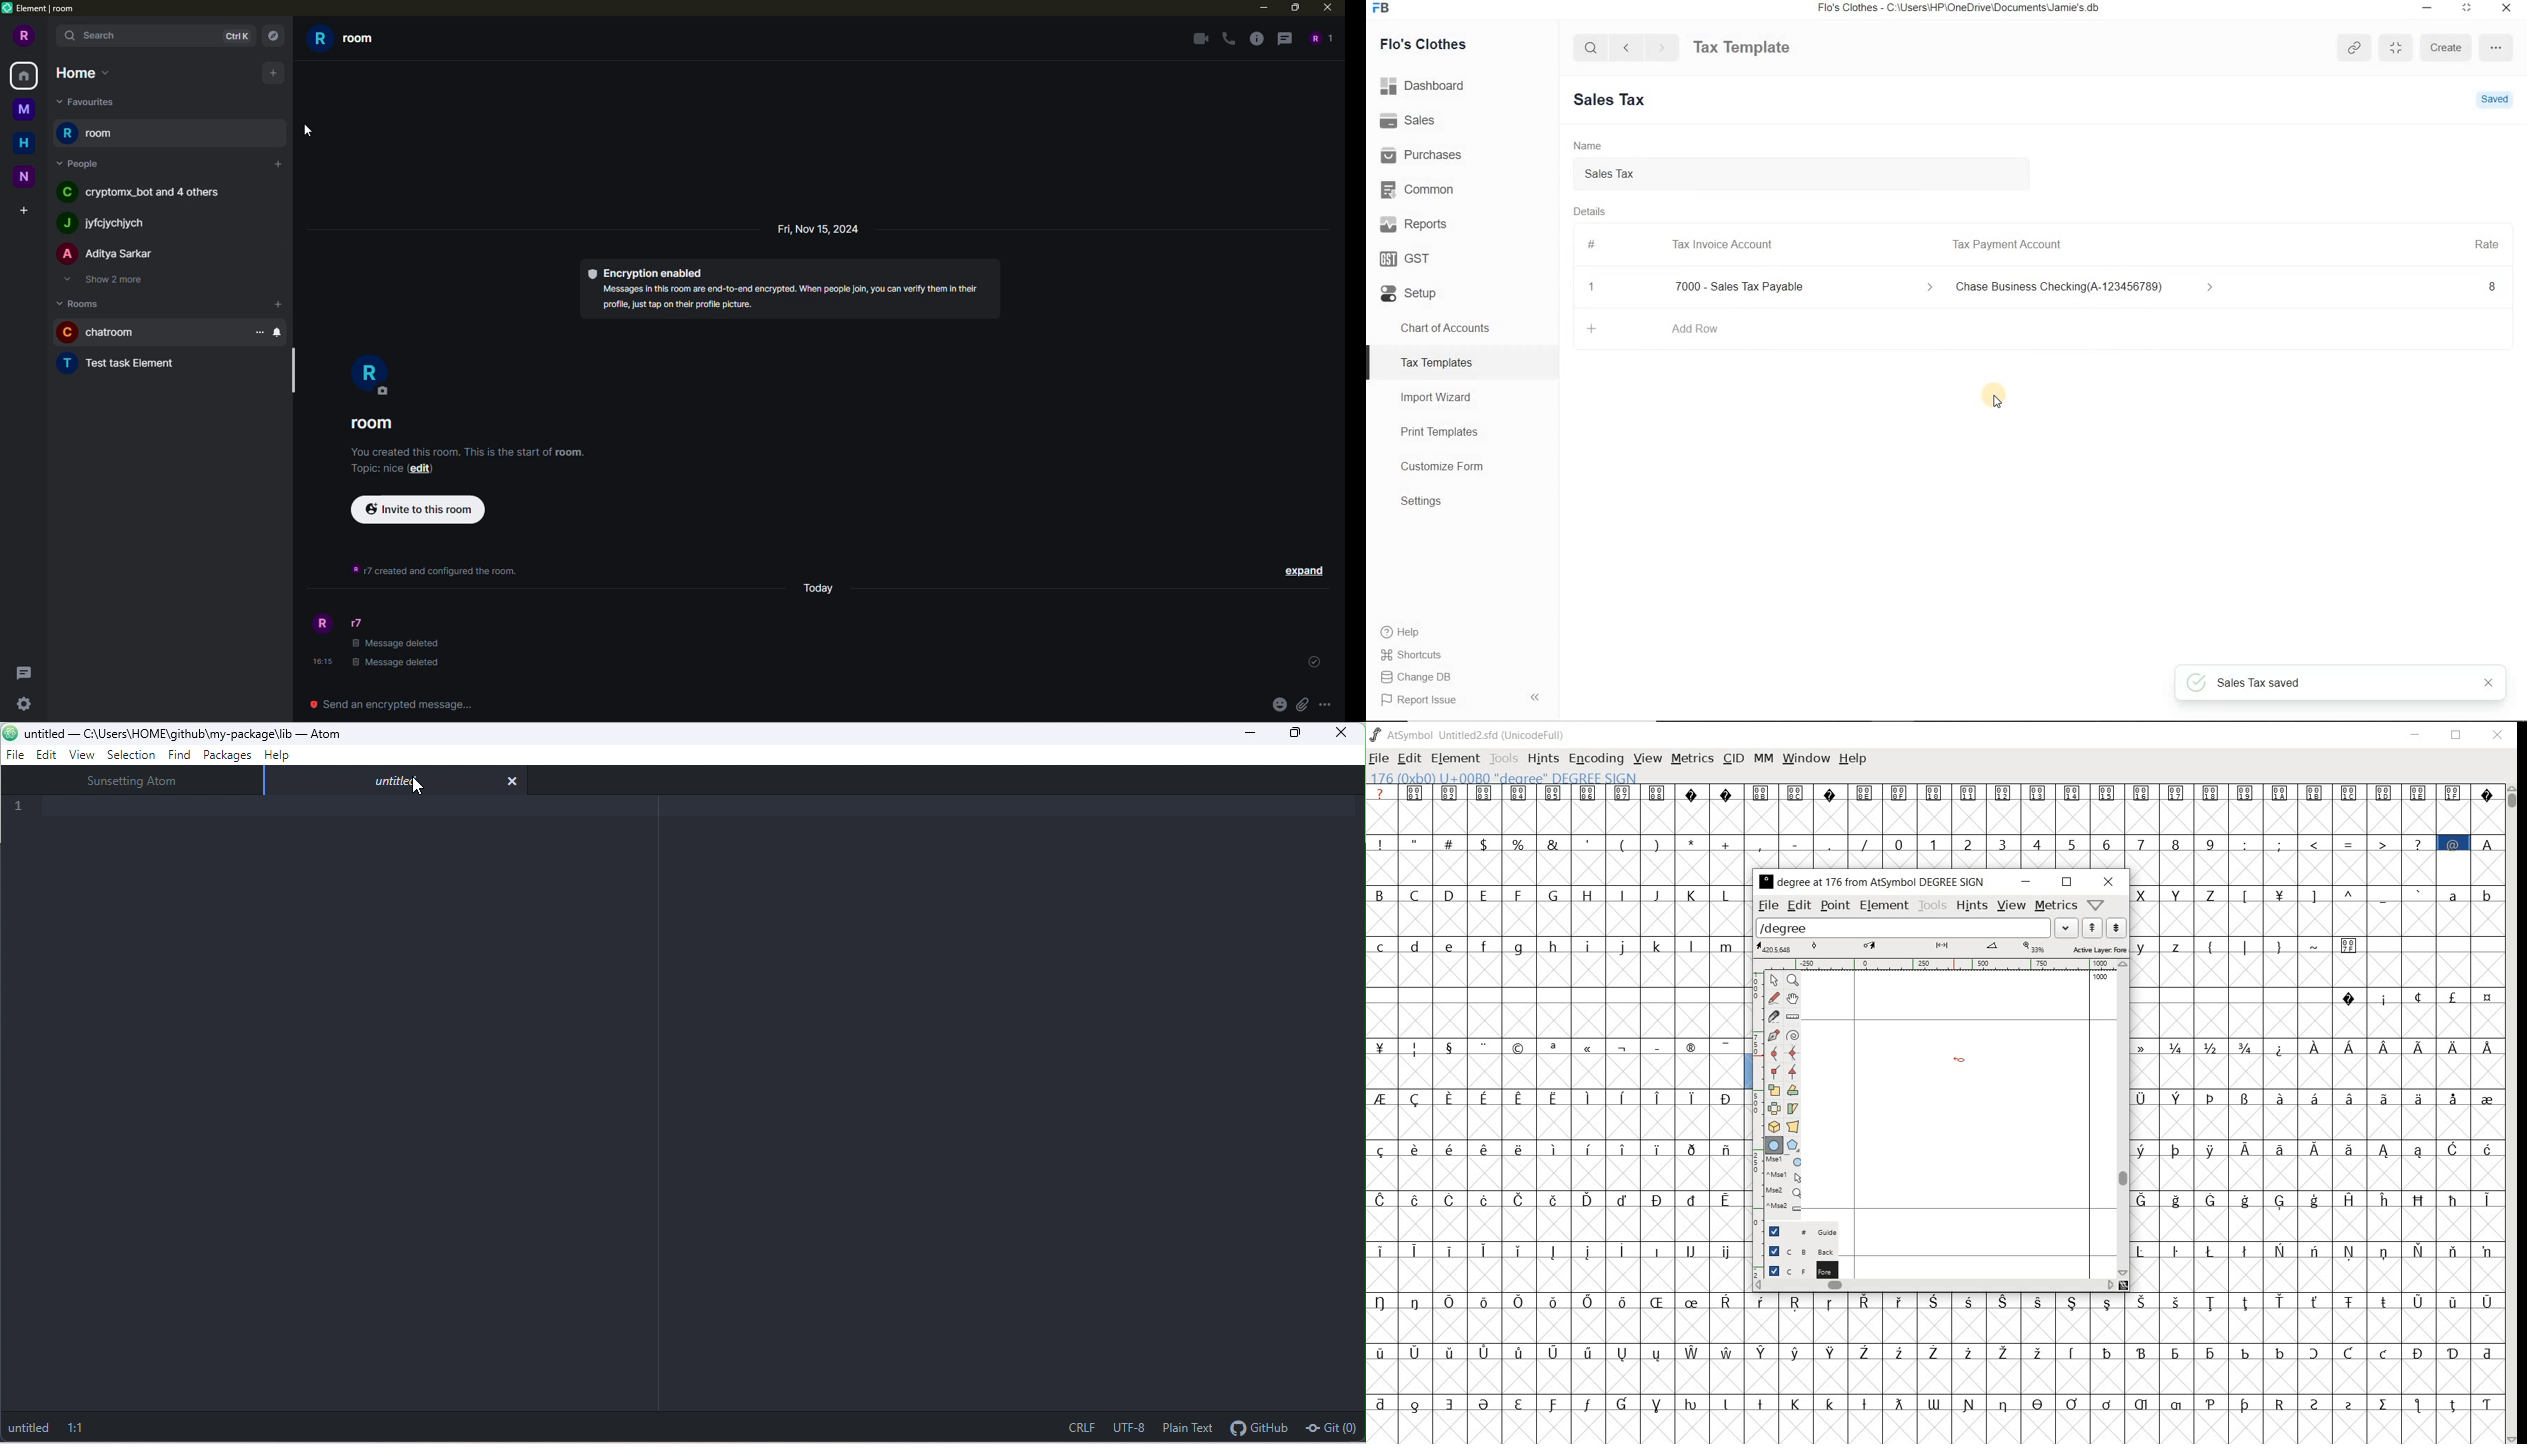  I want to click on cursor, so click(423, 786).